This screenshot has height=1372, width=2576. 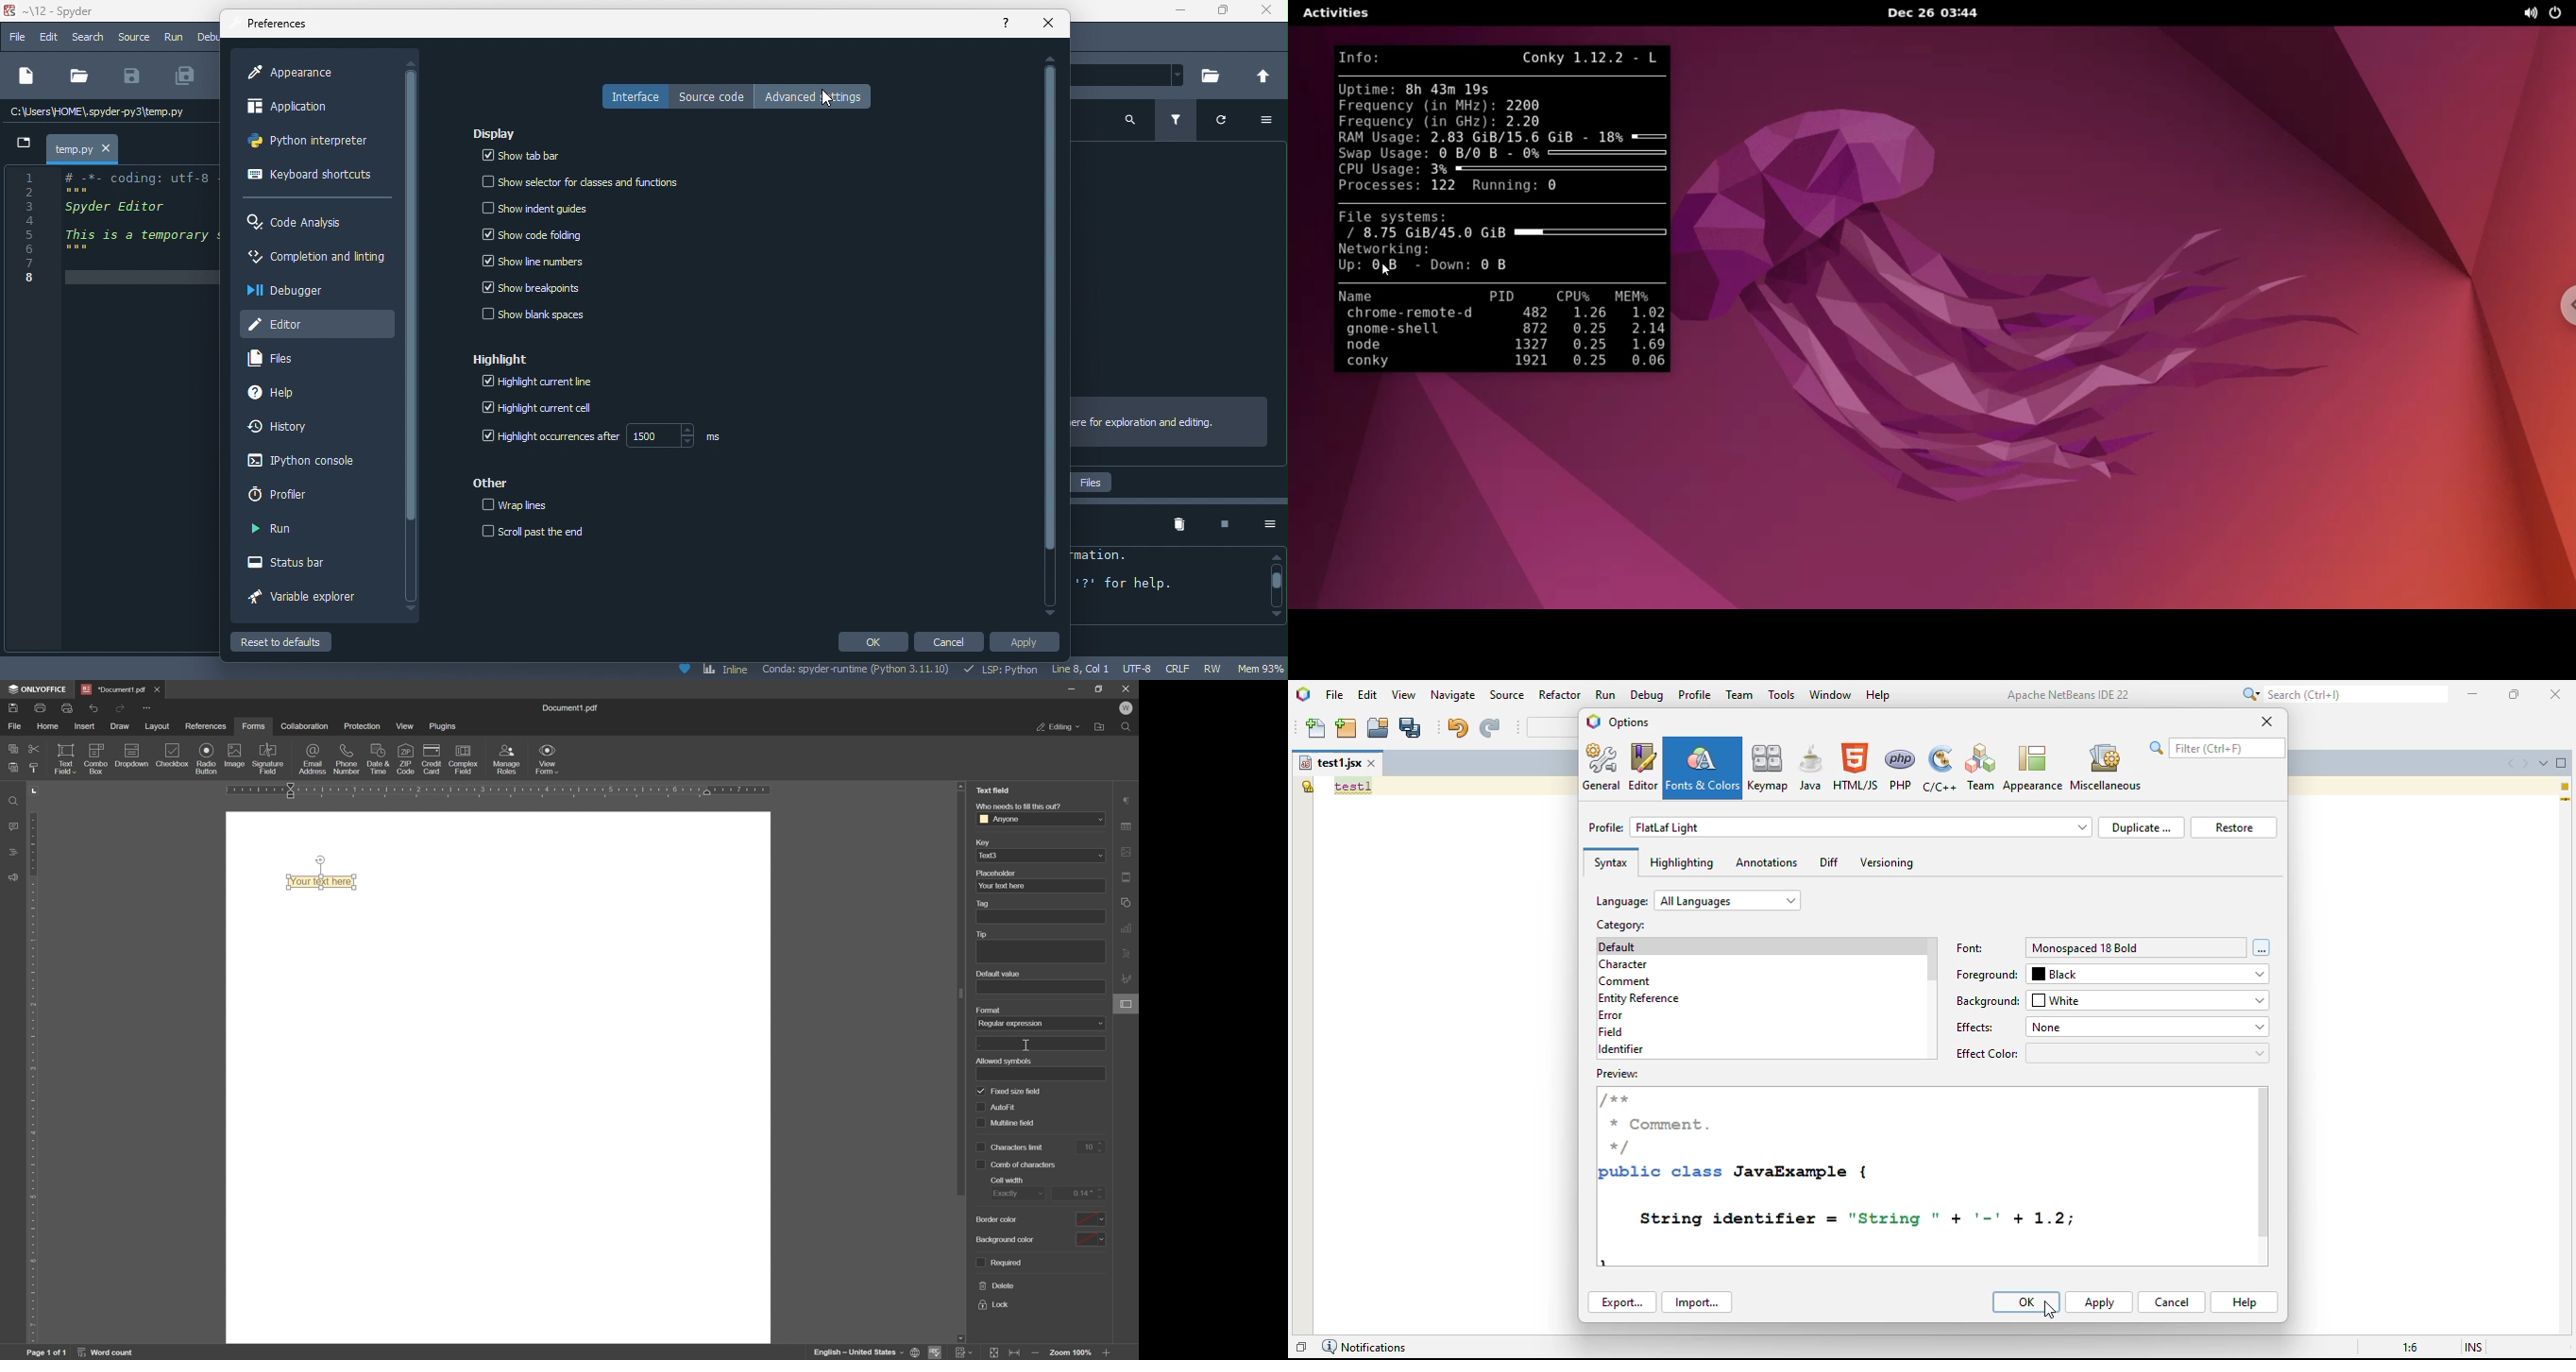 I want to click on interrupt kenel, so click(x=1217, y=525).